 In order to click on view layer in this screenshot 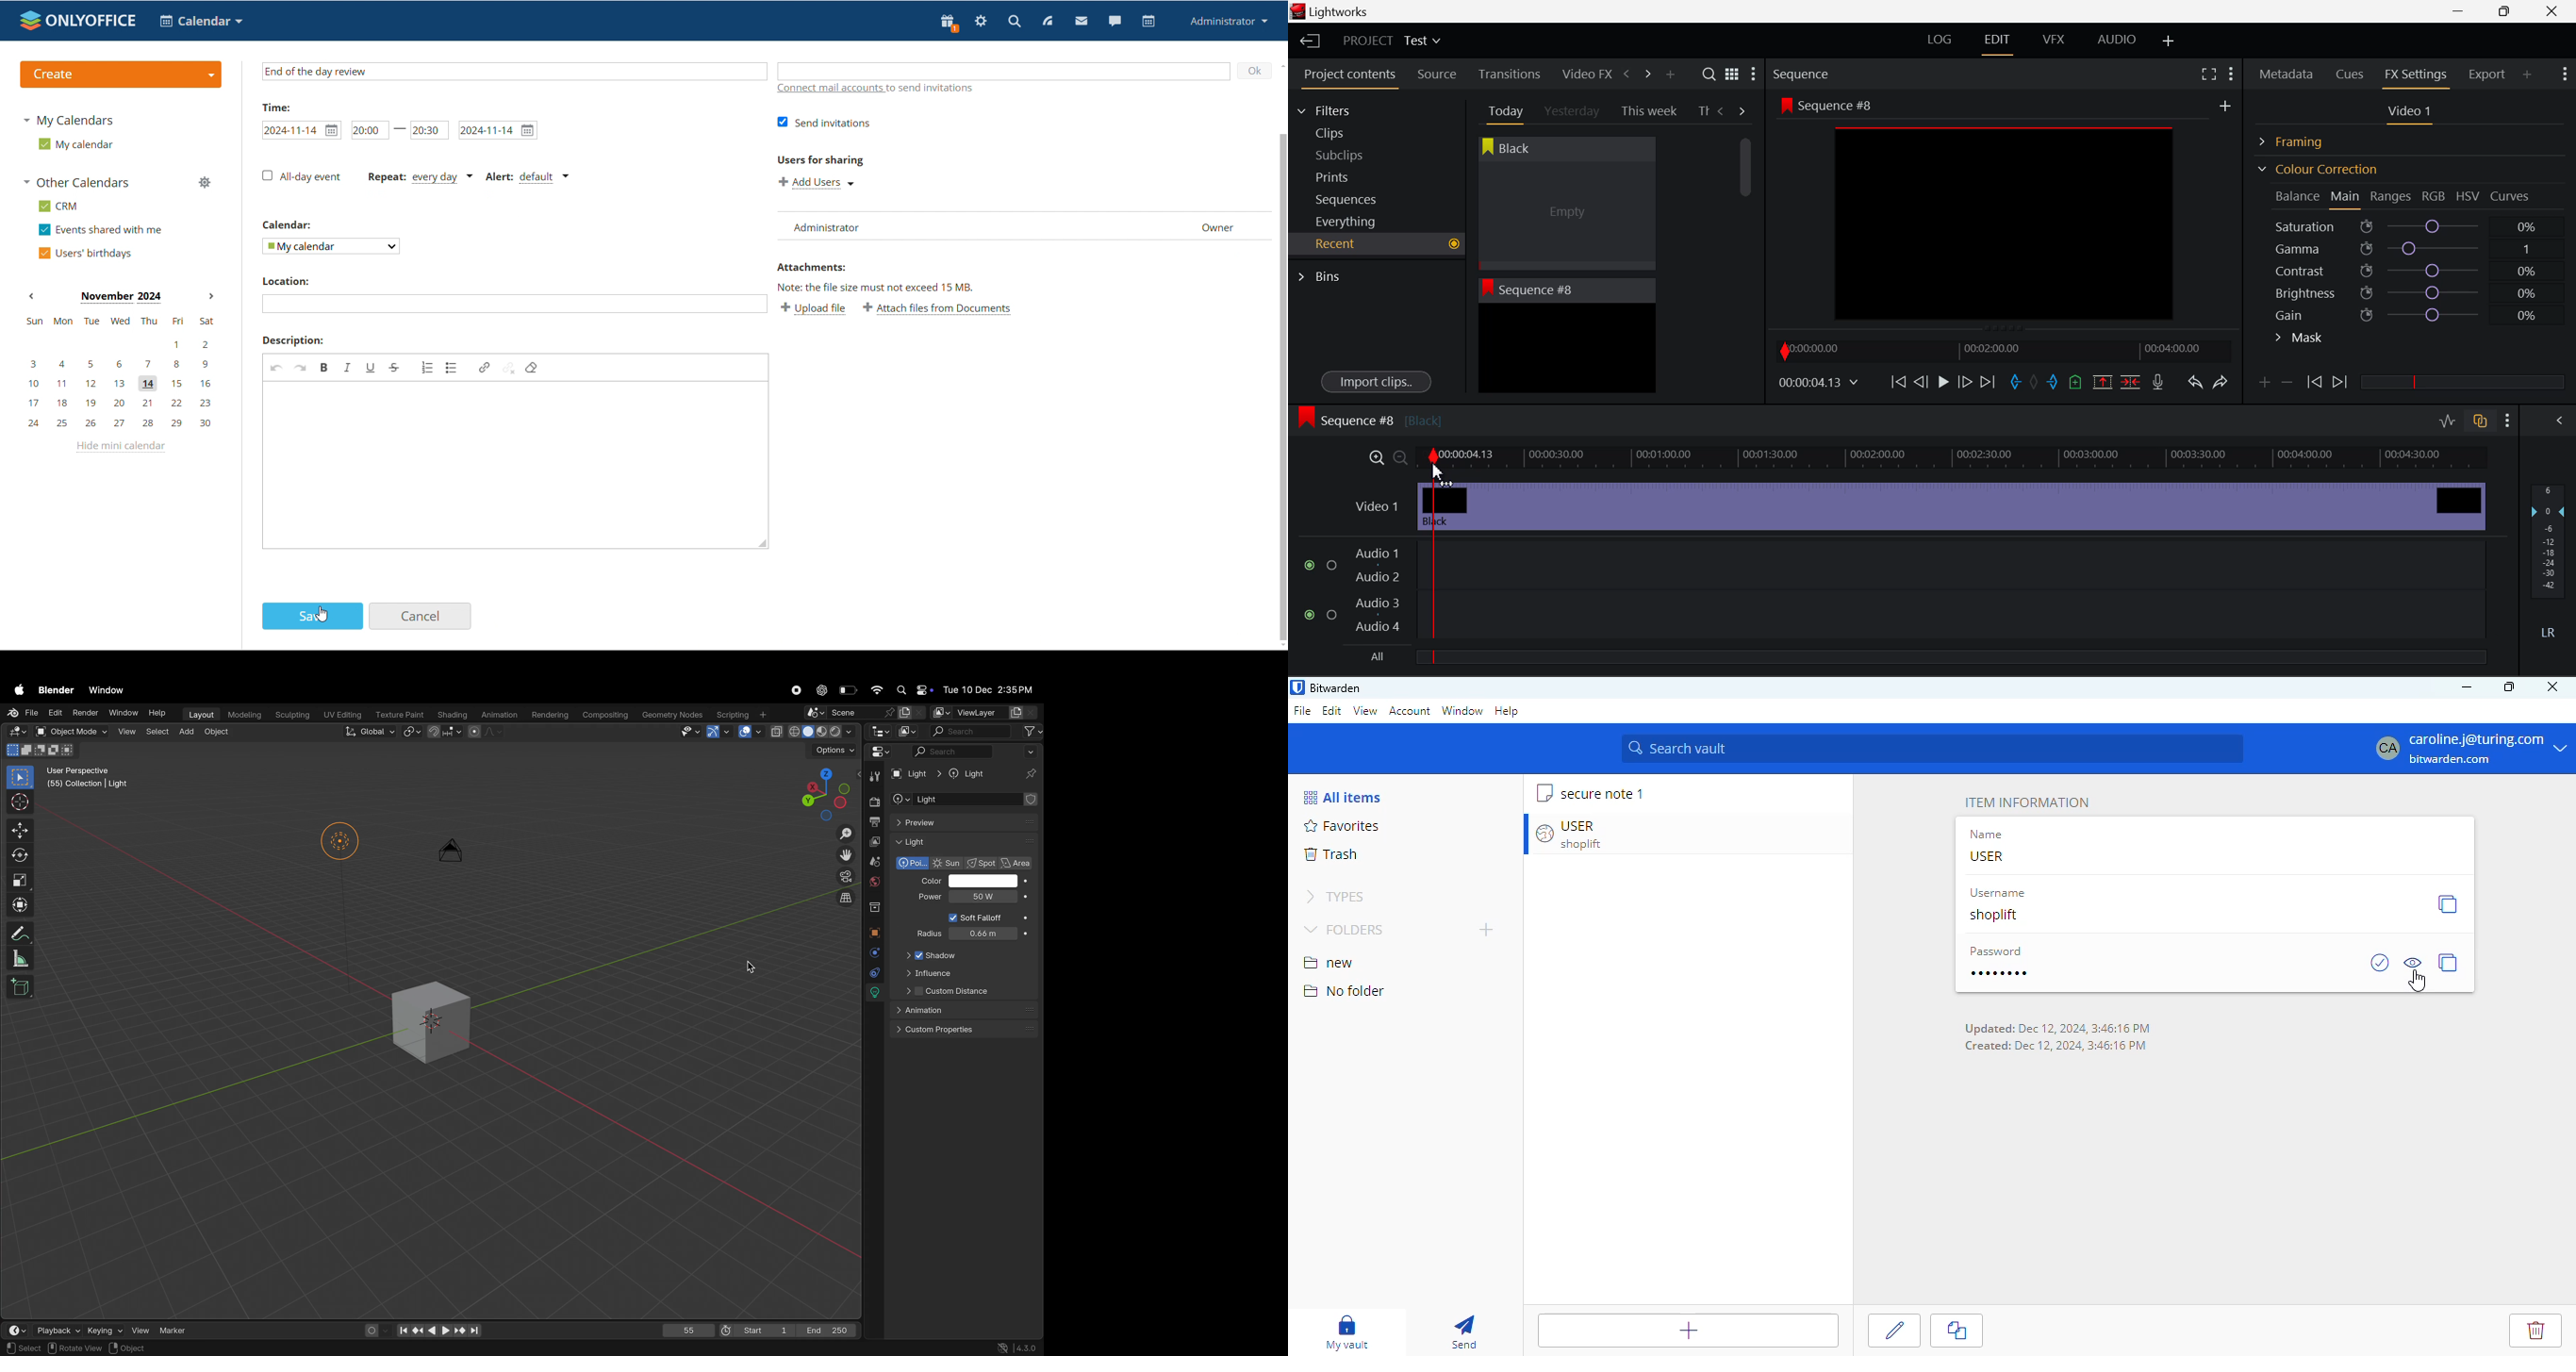, I will do `click(873, 843)`.